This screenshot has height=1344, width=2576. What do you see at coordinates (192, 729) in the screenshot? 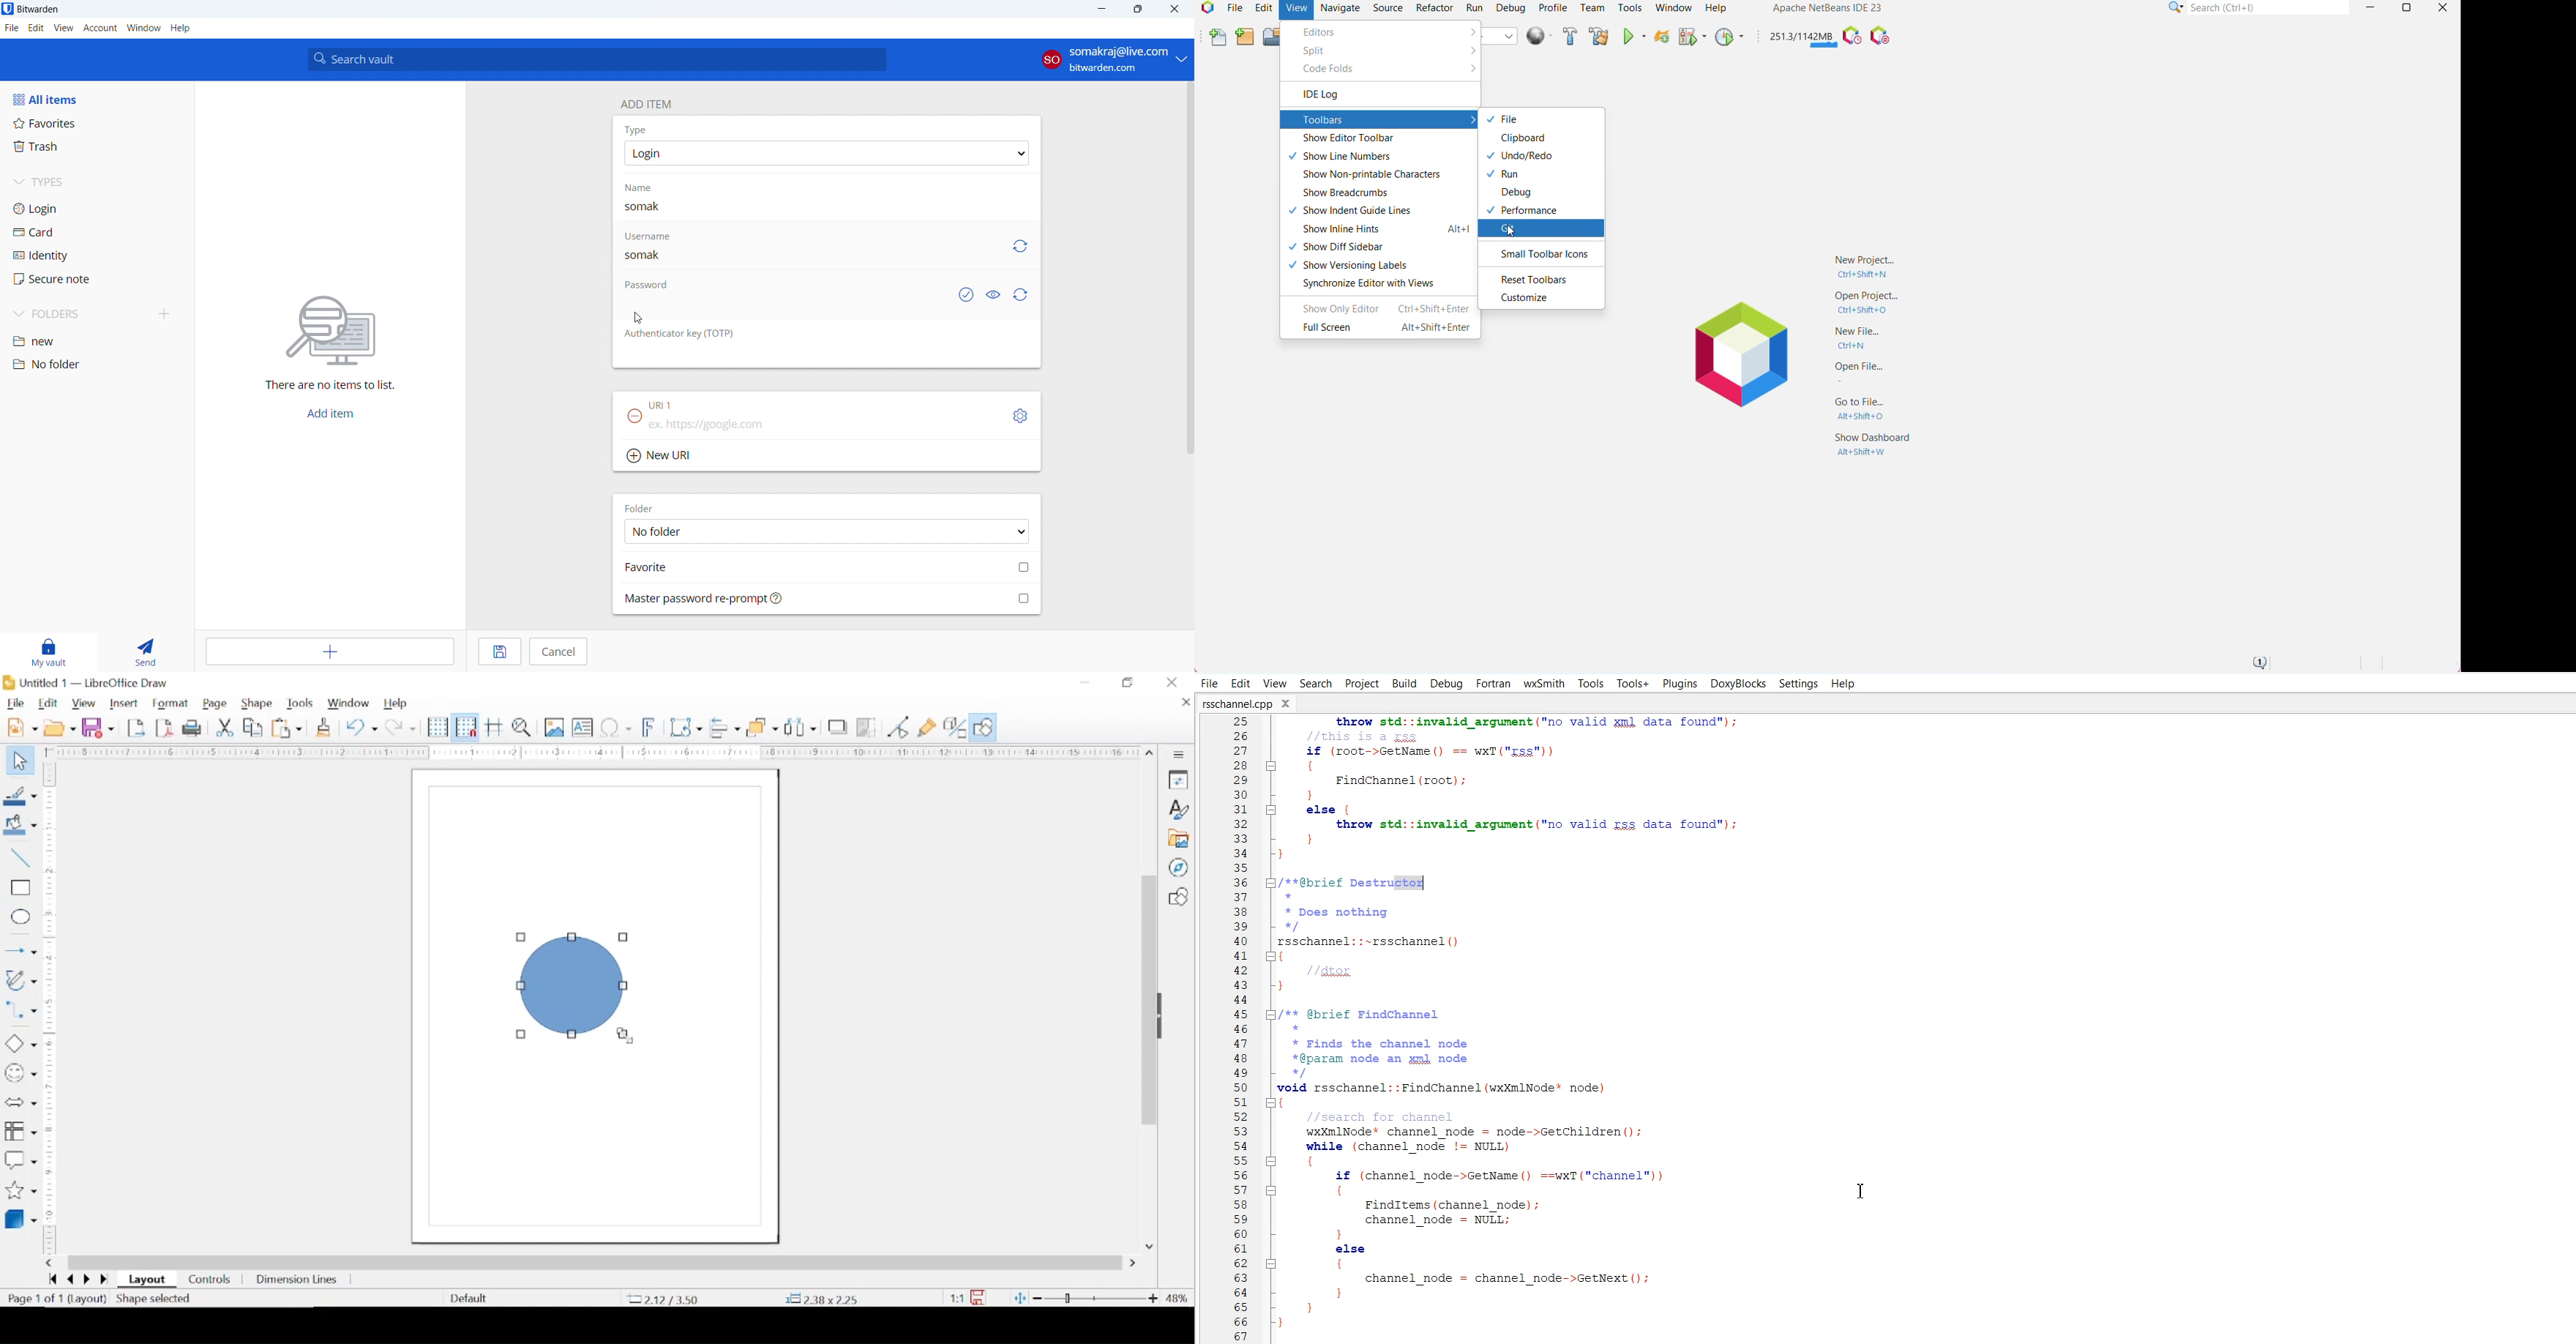
I see `print` at bounding box center [192, 729].